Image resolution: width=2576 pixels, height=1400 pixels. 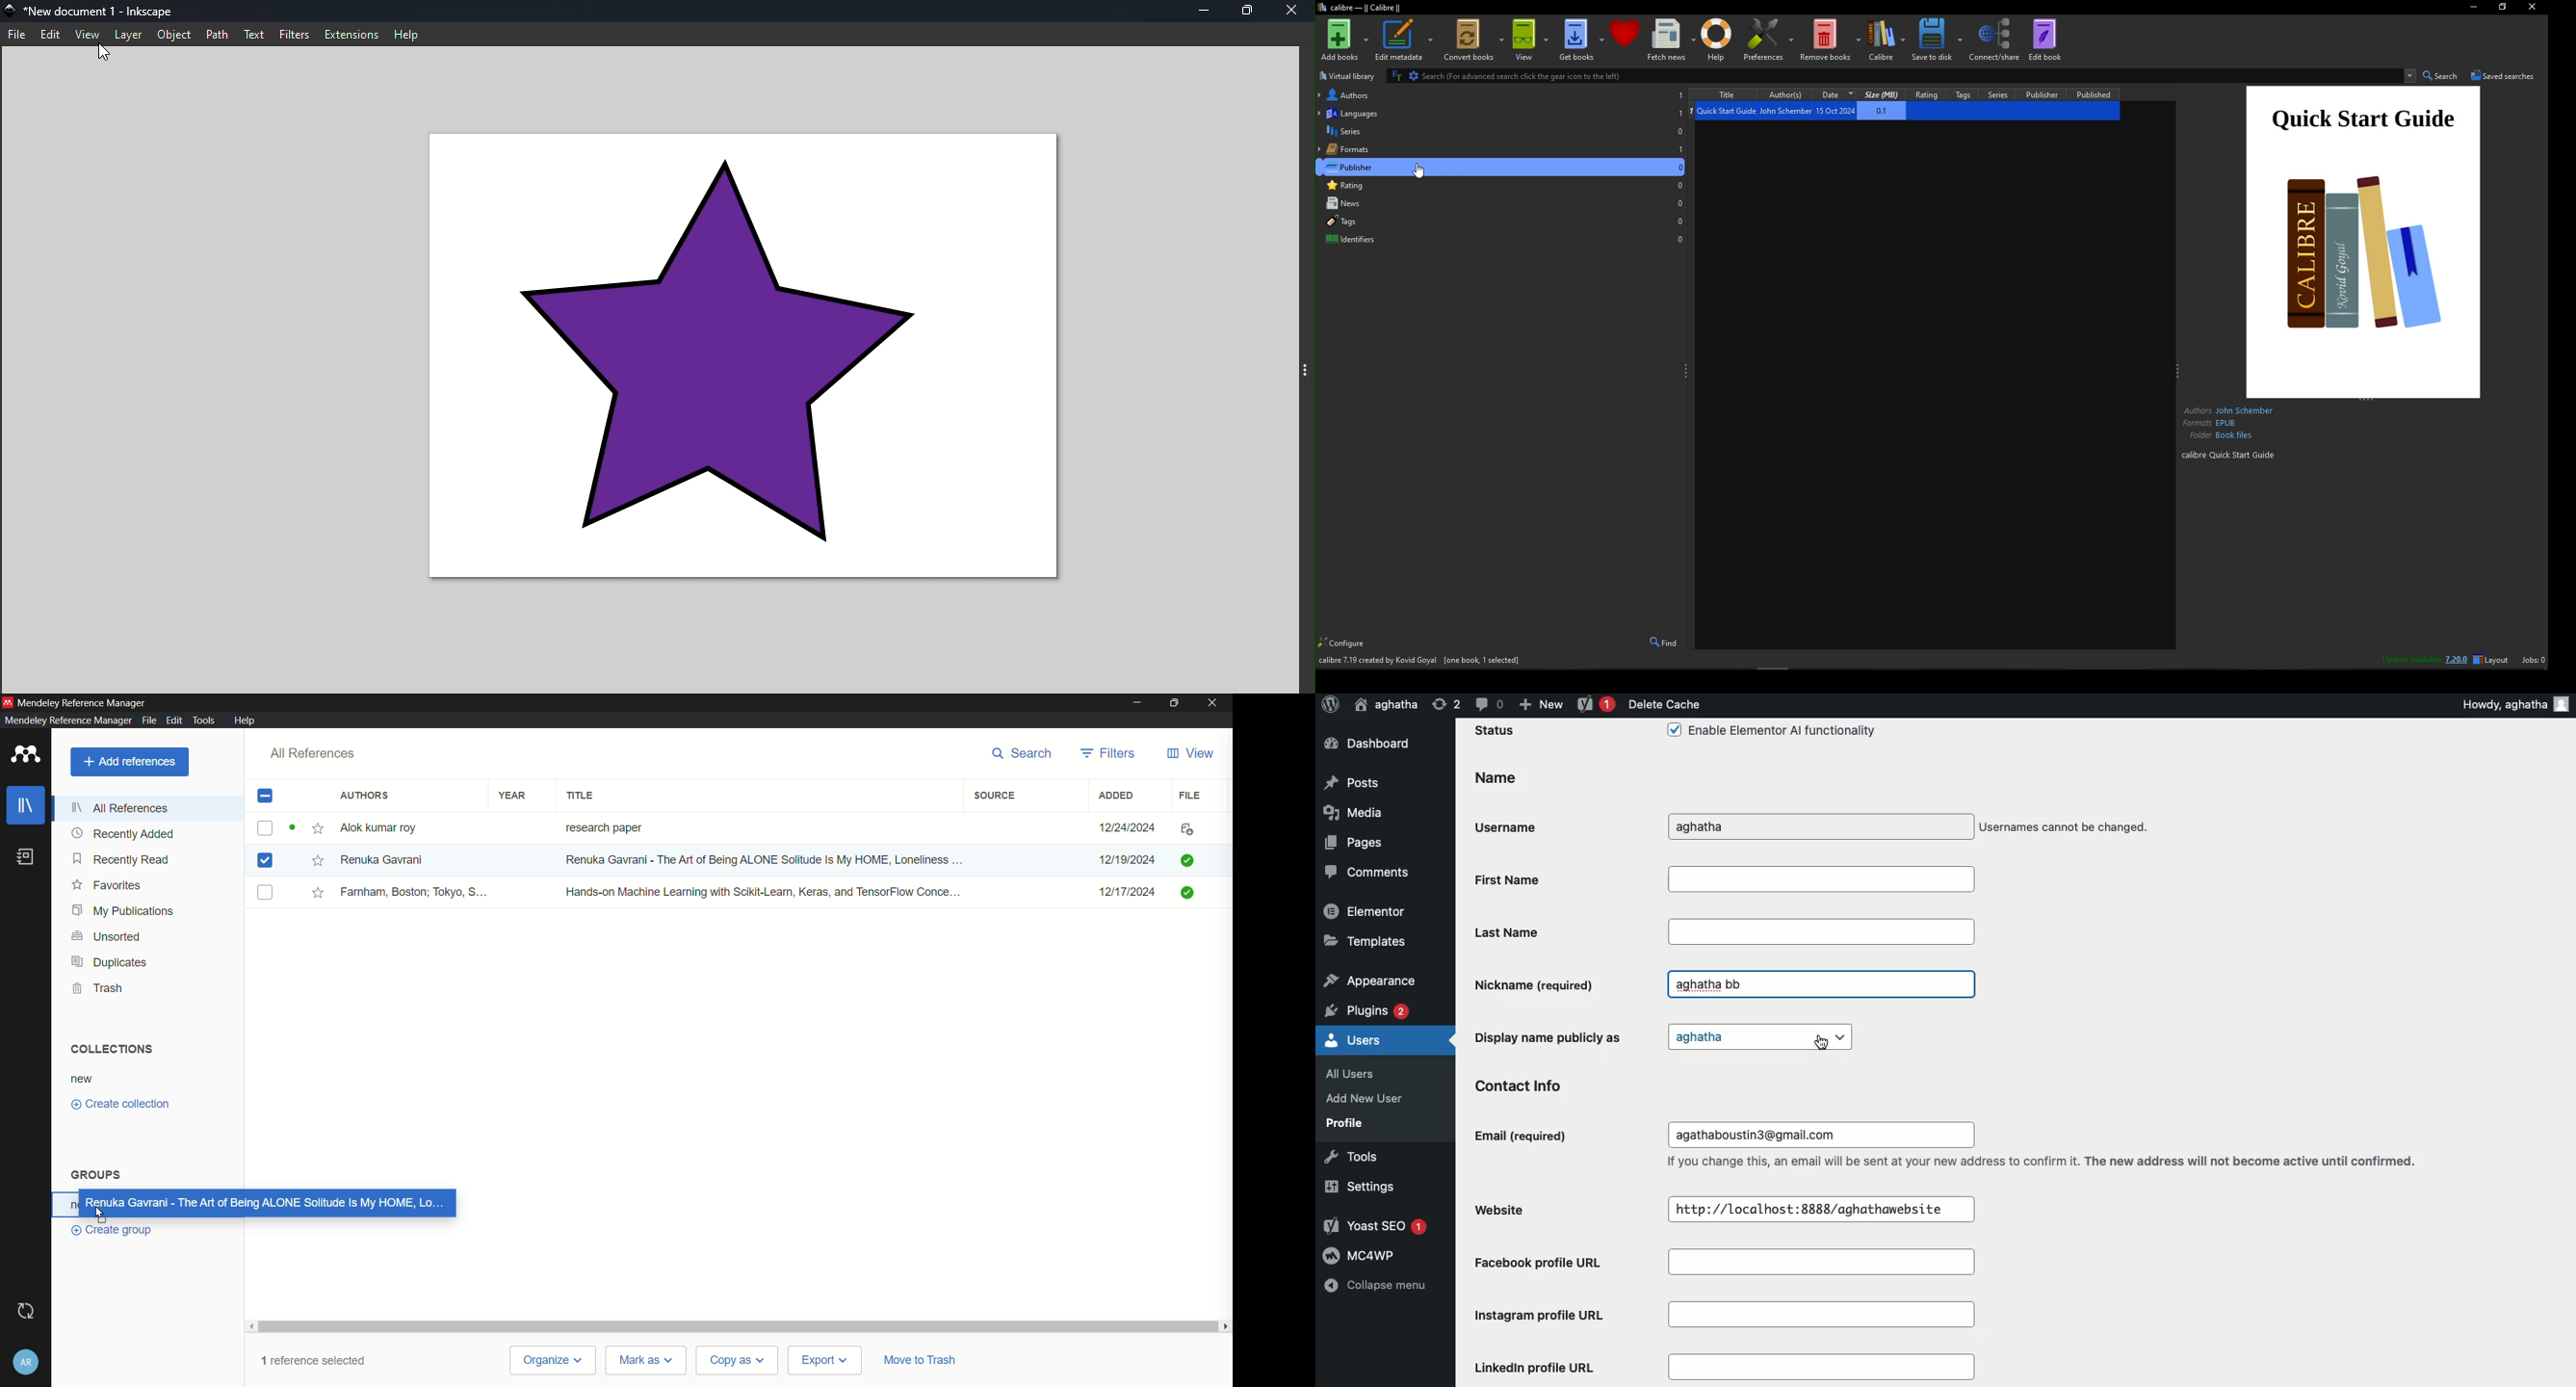 I want to click on Rating, so click(x=1929, y=94).